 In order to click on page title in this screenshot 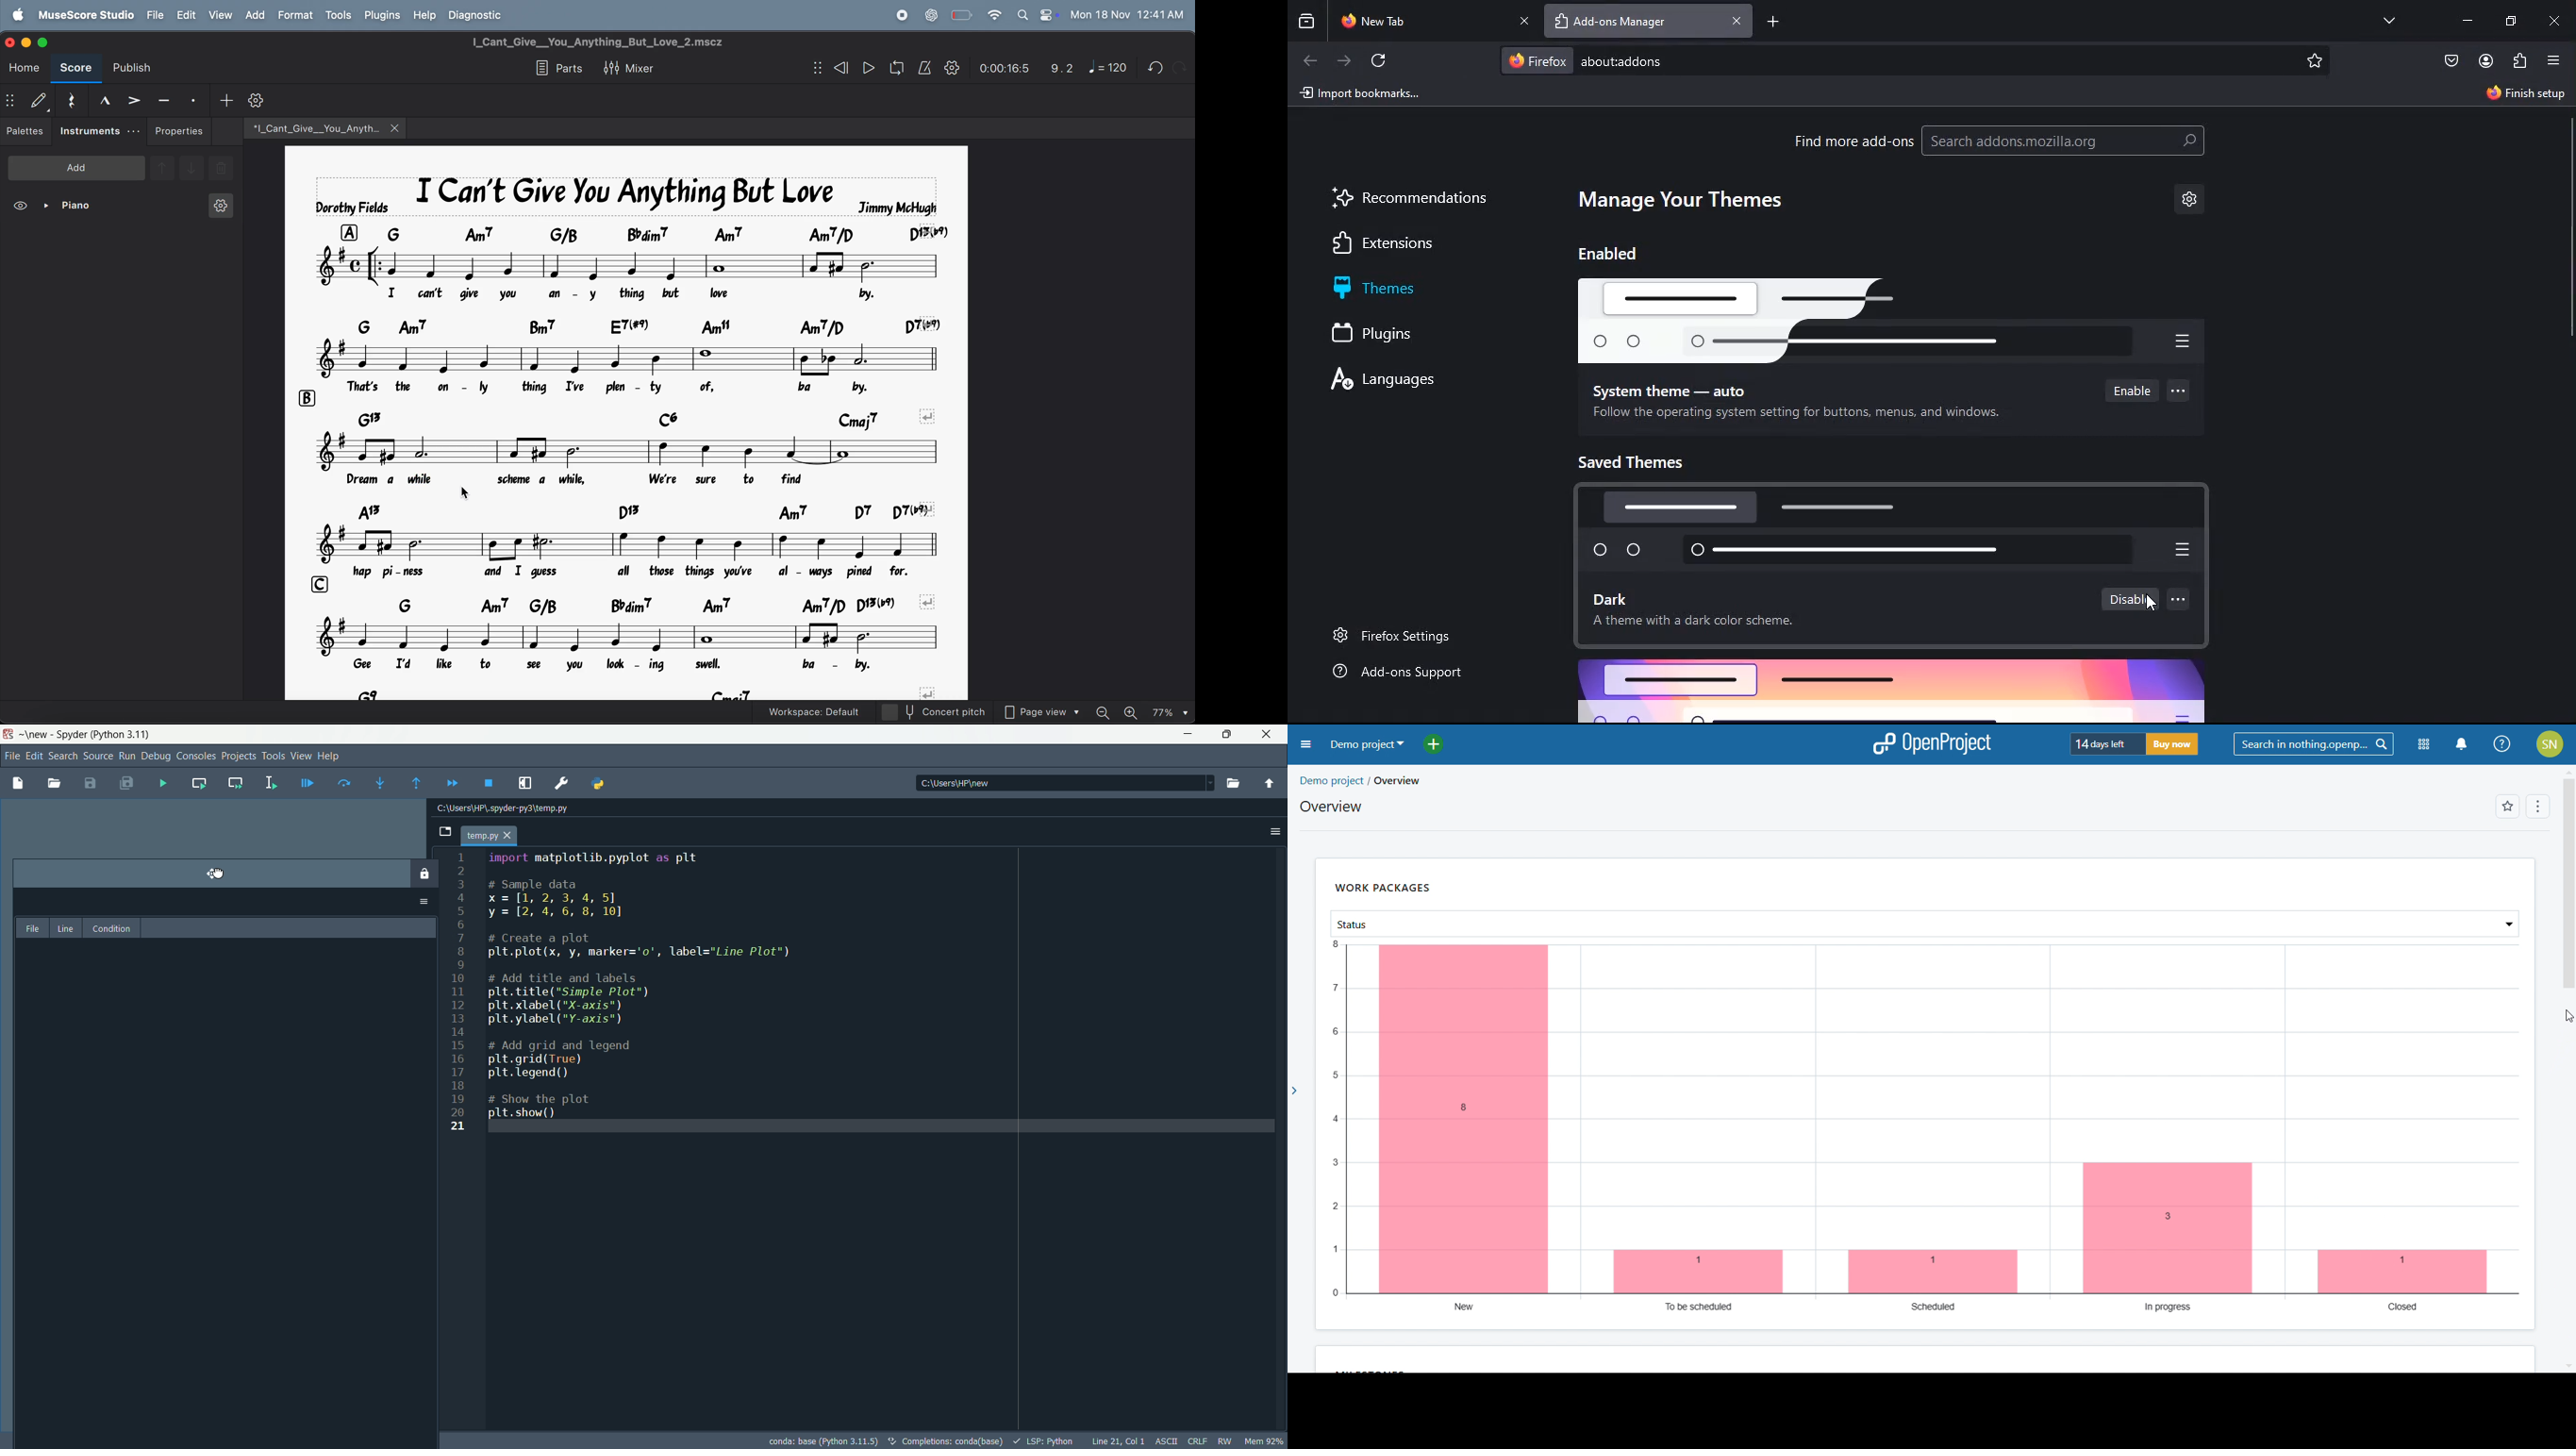, I will do `click(595, 40)`.